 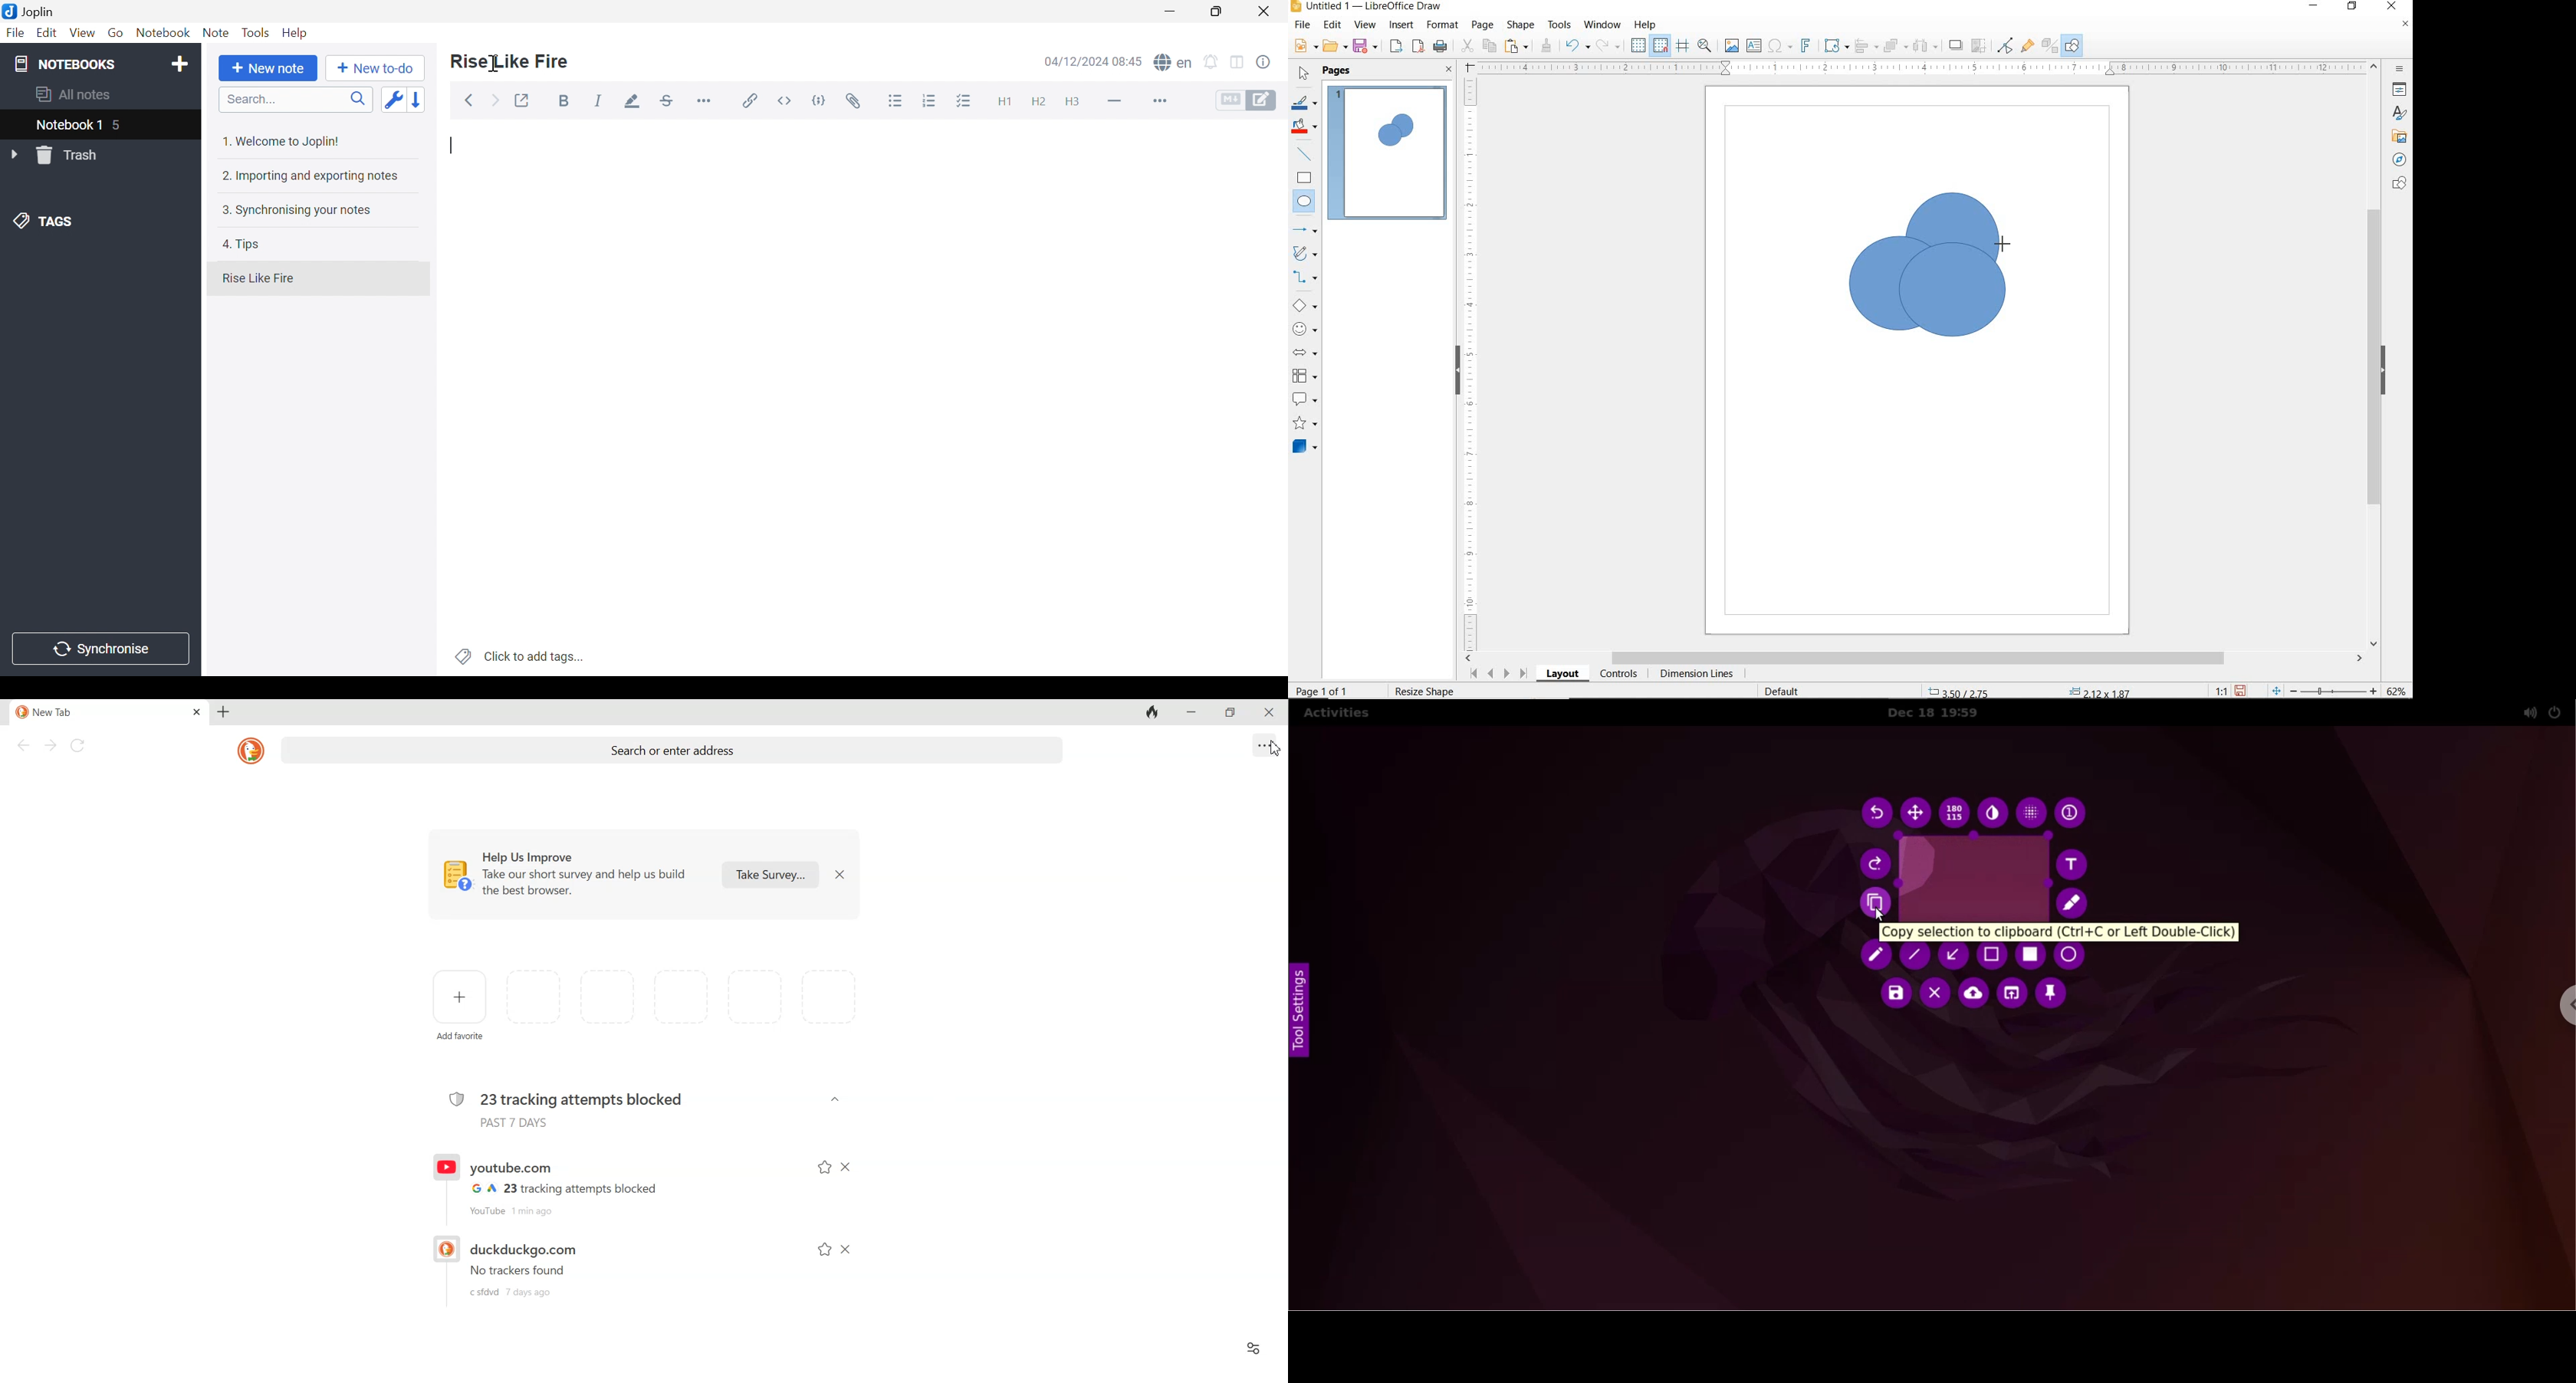 I want to click on SCROLLBAR, so click(x=2374, y=356).